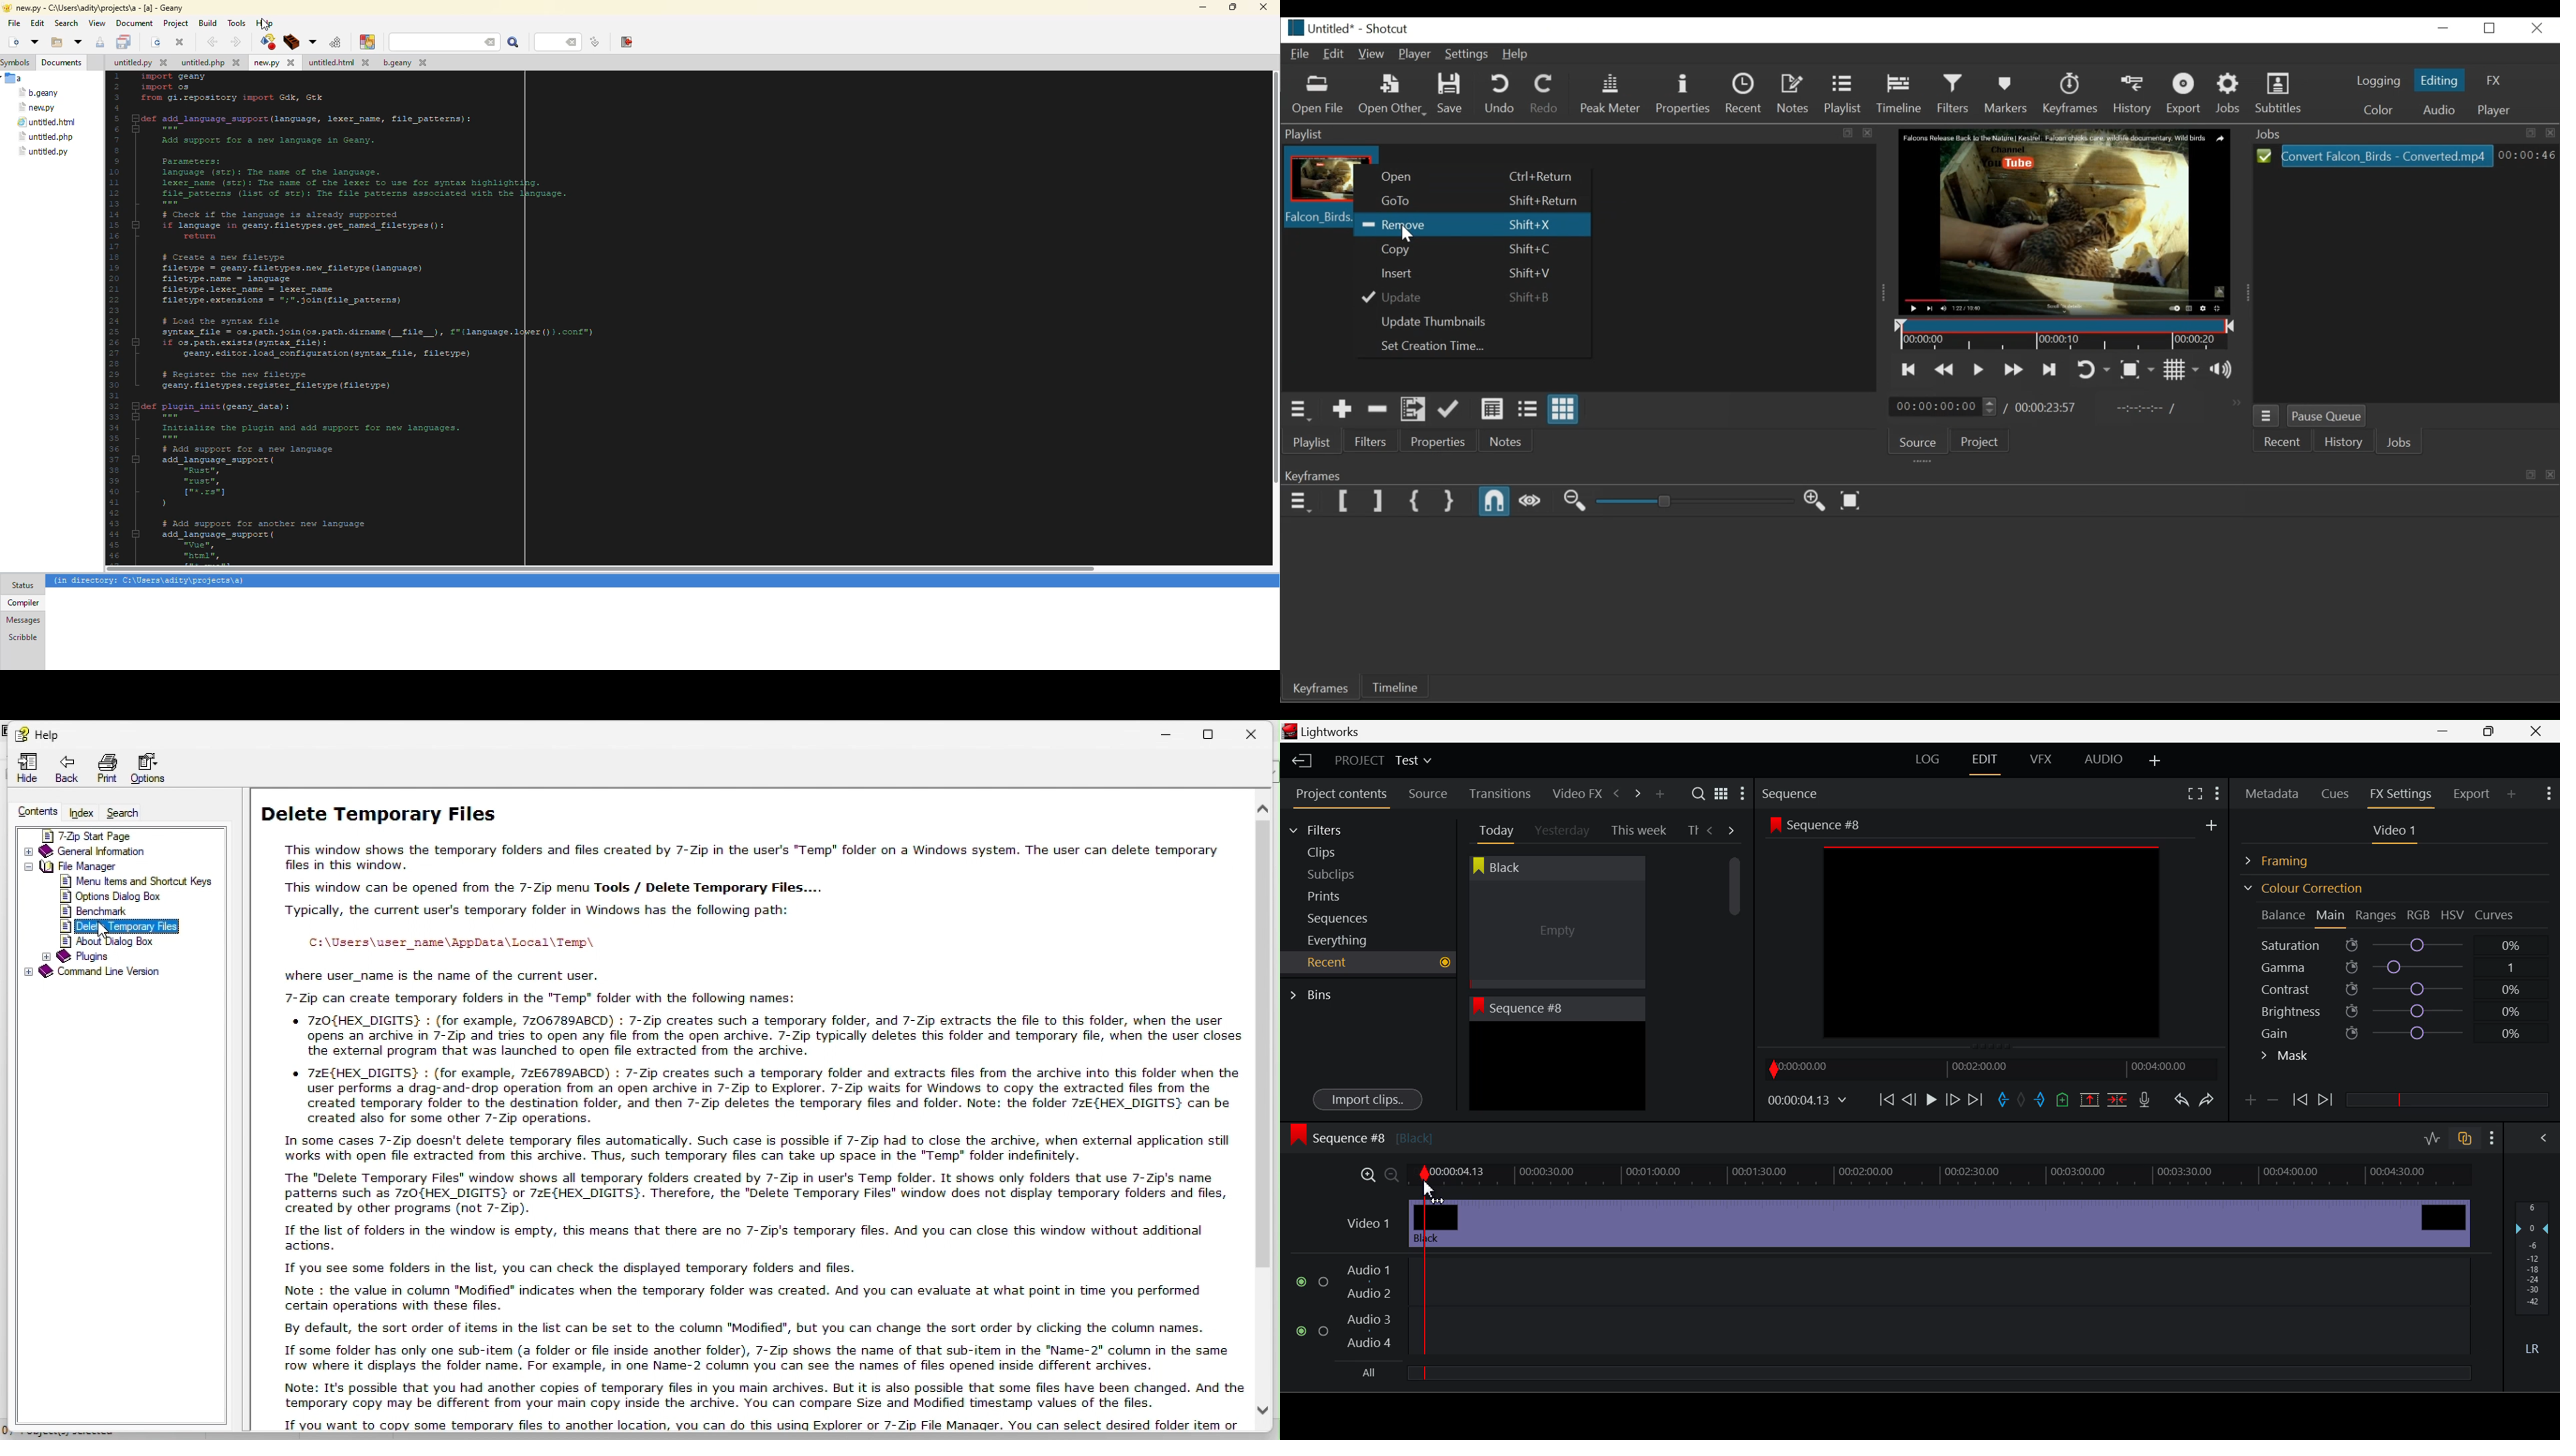  I want to click on Import clips, so click(1367, 1101).